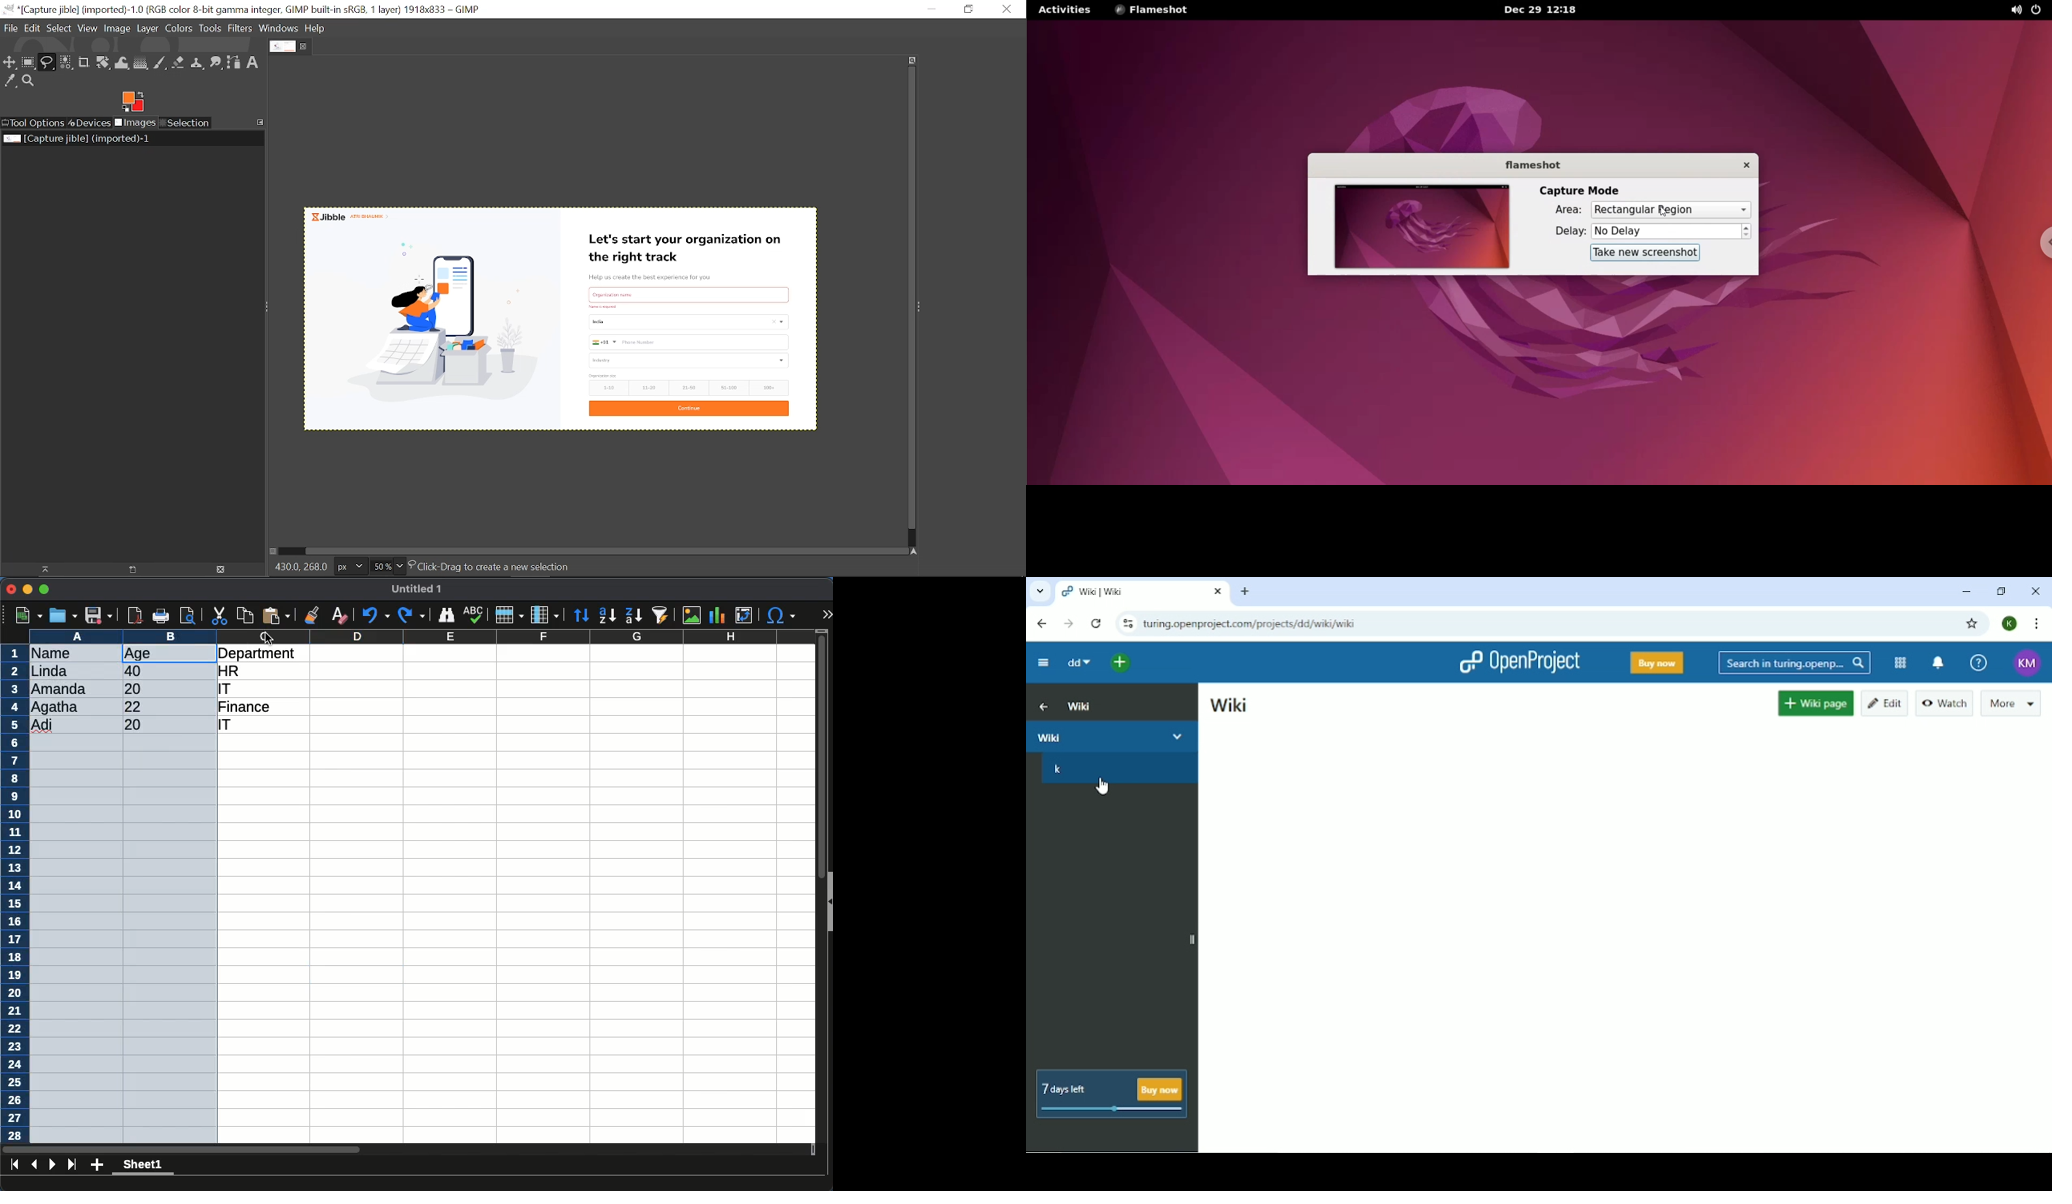  Describe the element at coordinates (1100, 786) in the screenshot. I see `Cursor` at that location.